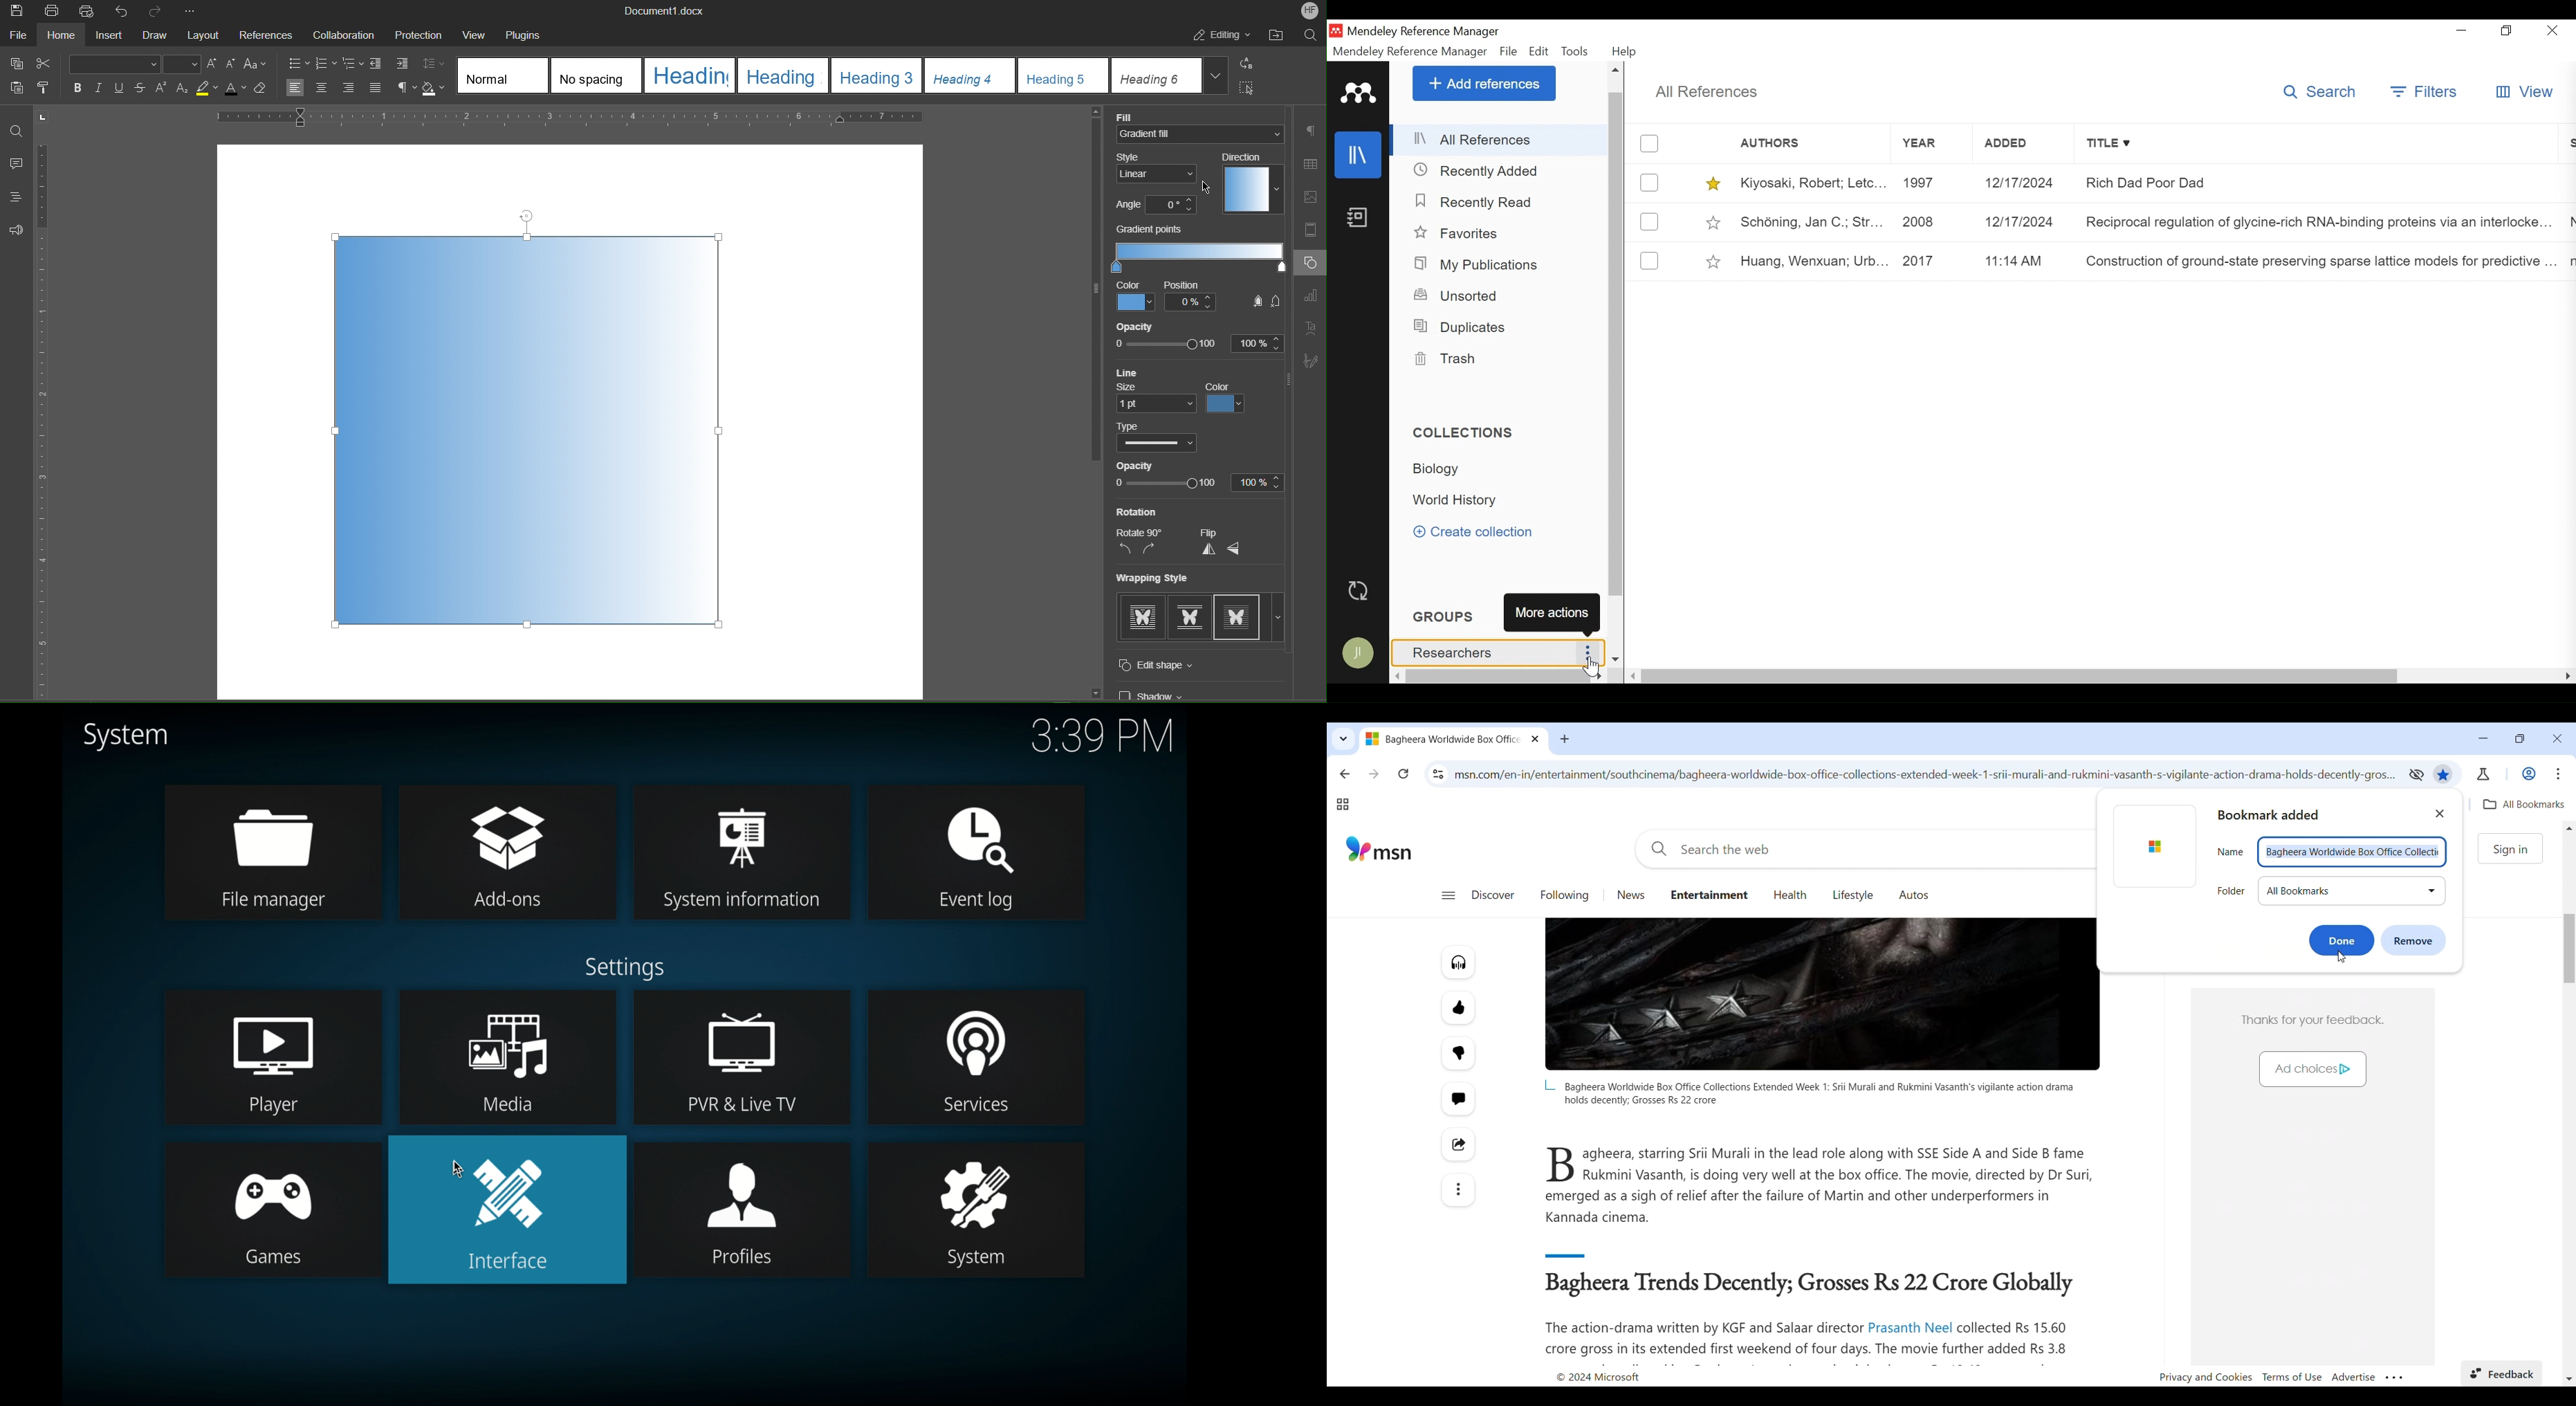  Describe the element at coordinates (1458, 501) in the screenshot. I see `World History` at that location.